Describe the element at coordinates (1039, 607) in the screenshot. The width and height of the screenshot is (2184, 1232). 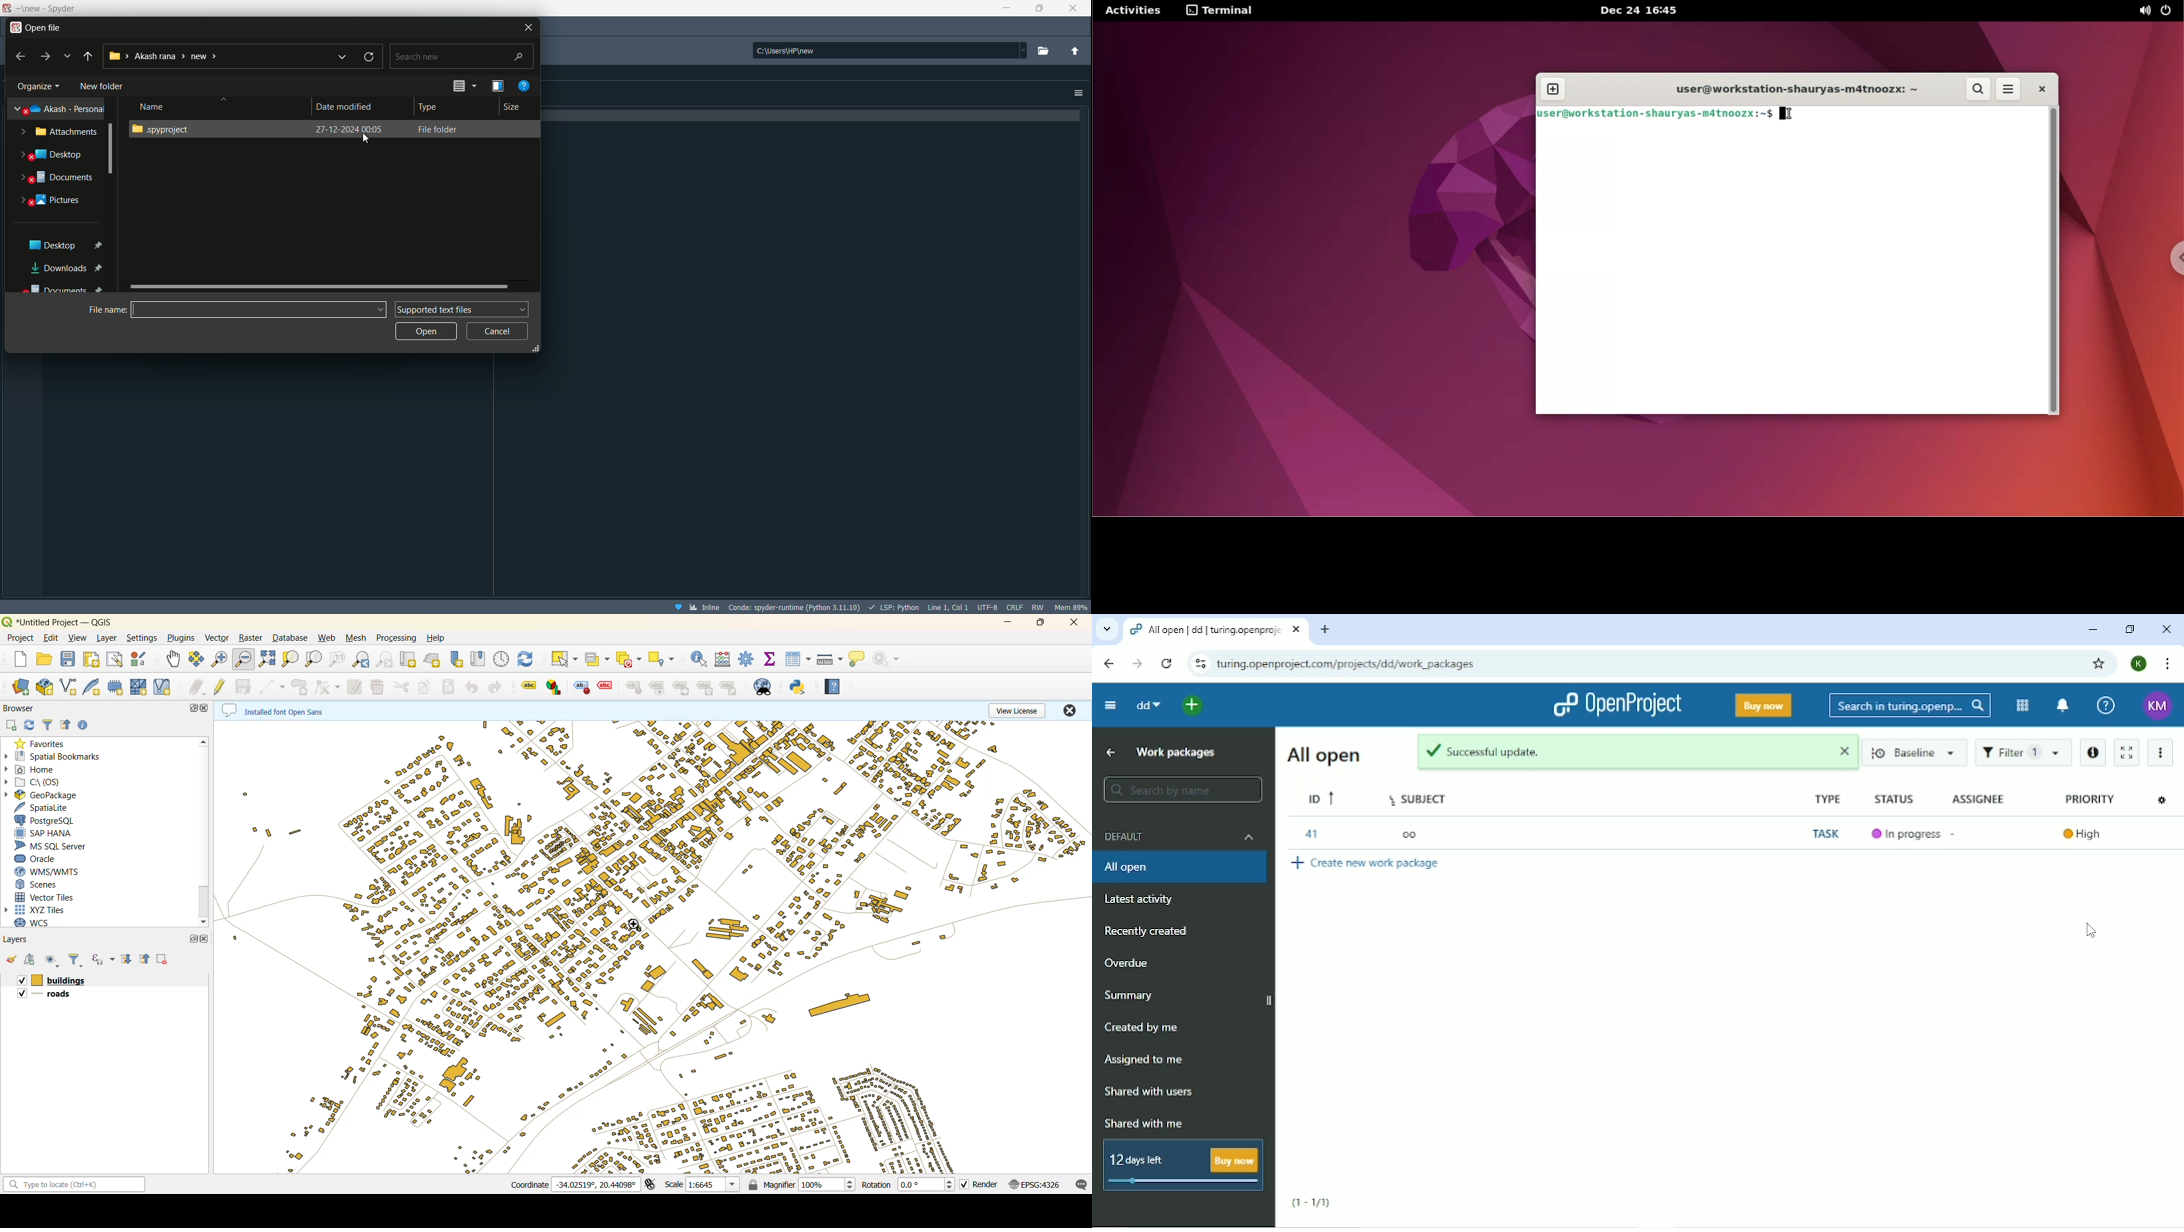
I see `rw` at that location.